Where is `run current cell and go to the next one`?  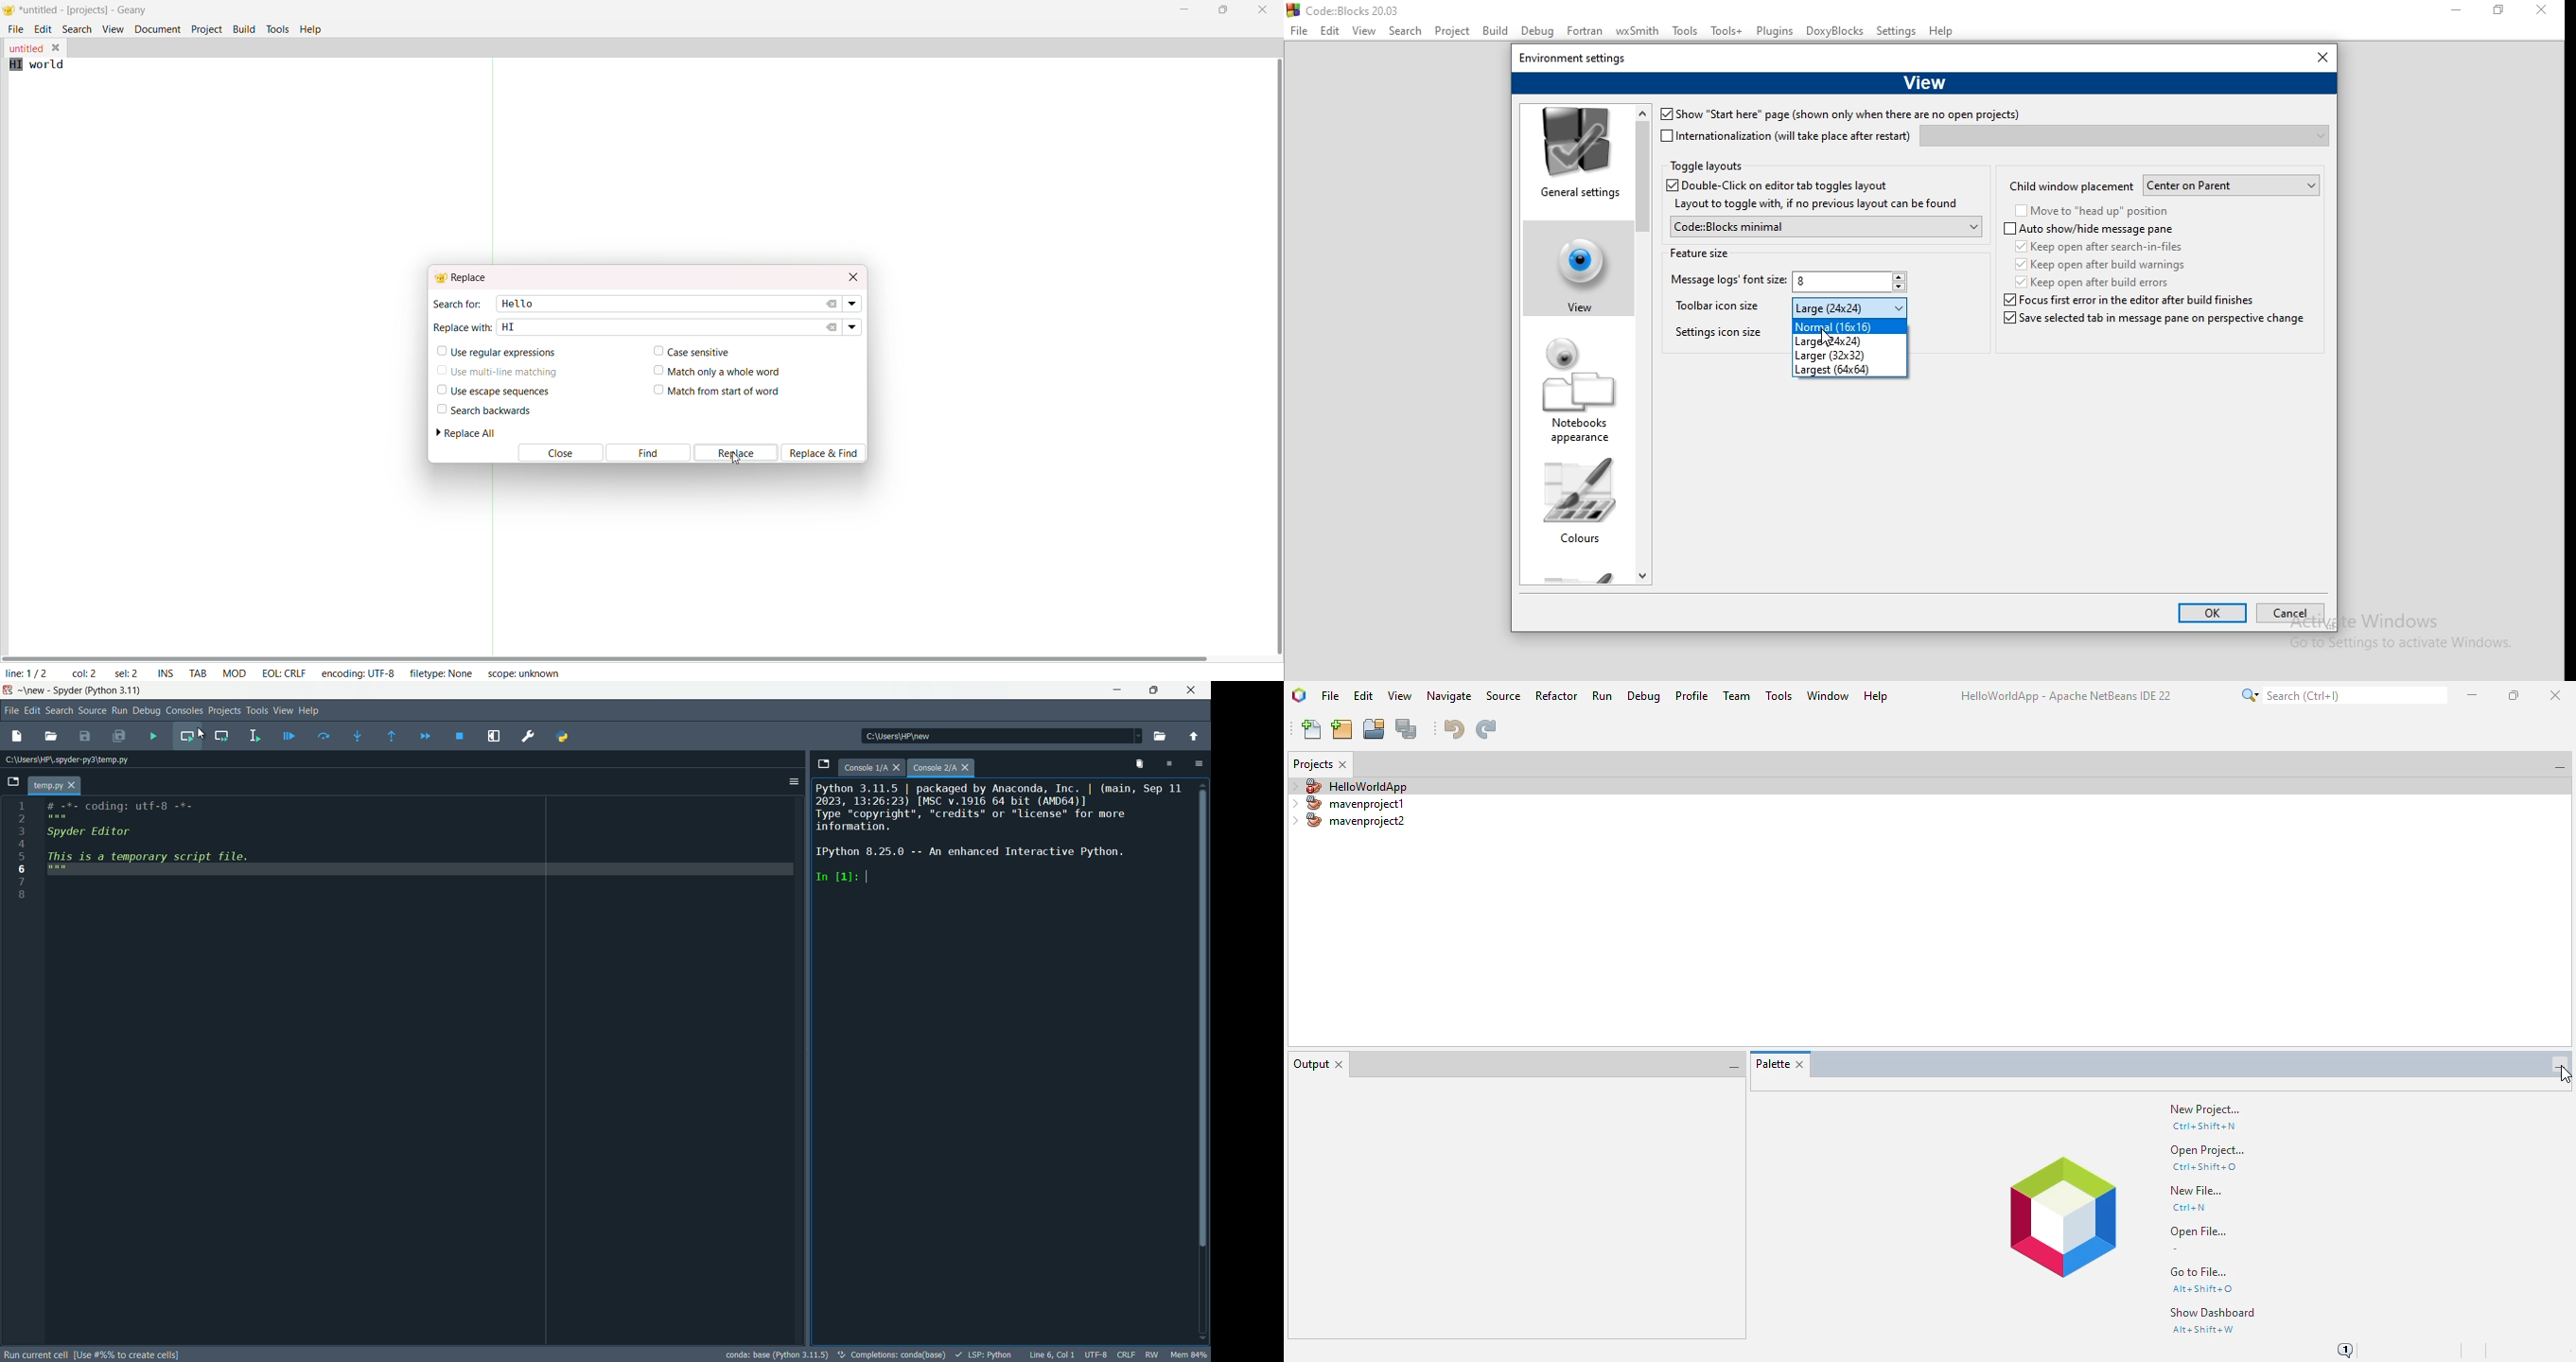 run current cell and go to the next one is located at coordinates (221, 736).